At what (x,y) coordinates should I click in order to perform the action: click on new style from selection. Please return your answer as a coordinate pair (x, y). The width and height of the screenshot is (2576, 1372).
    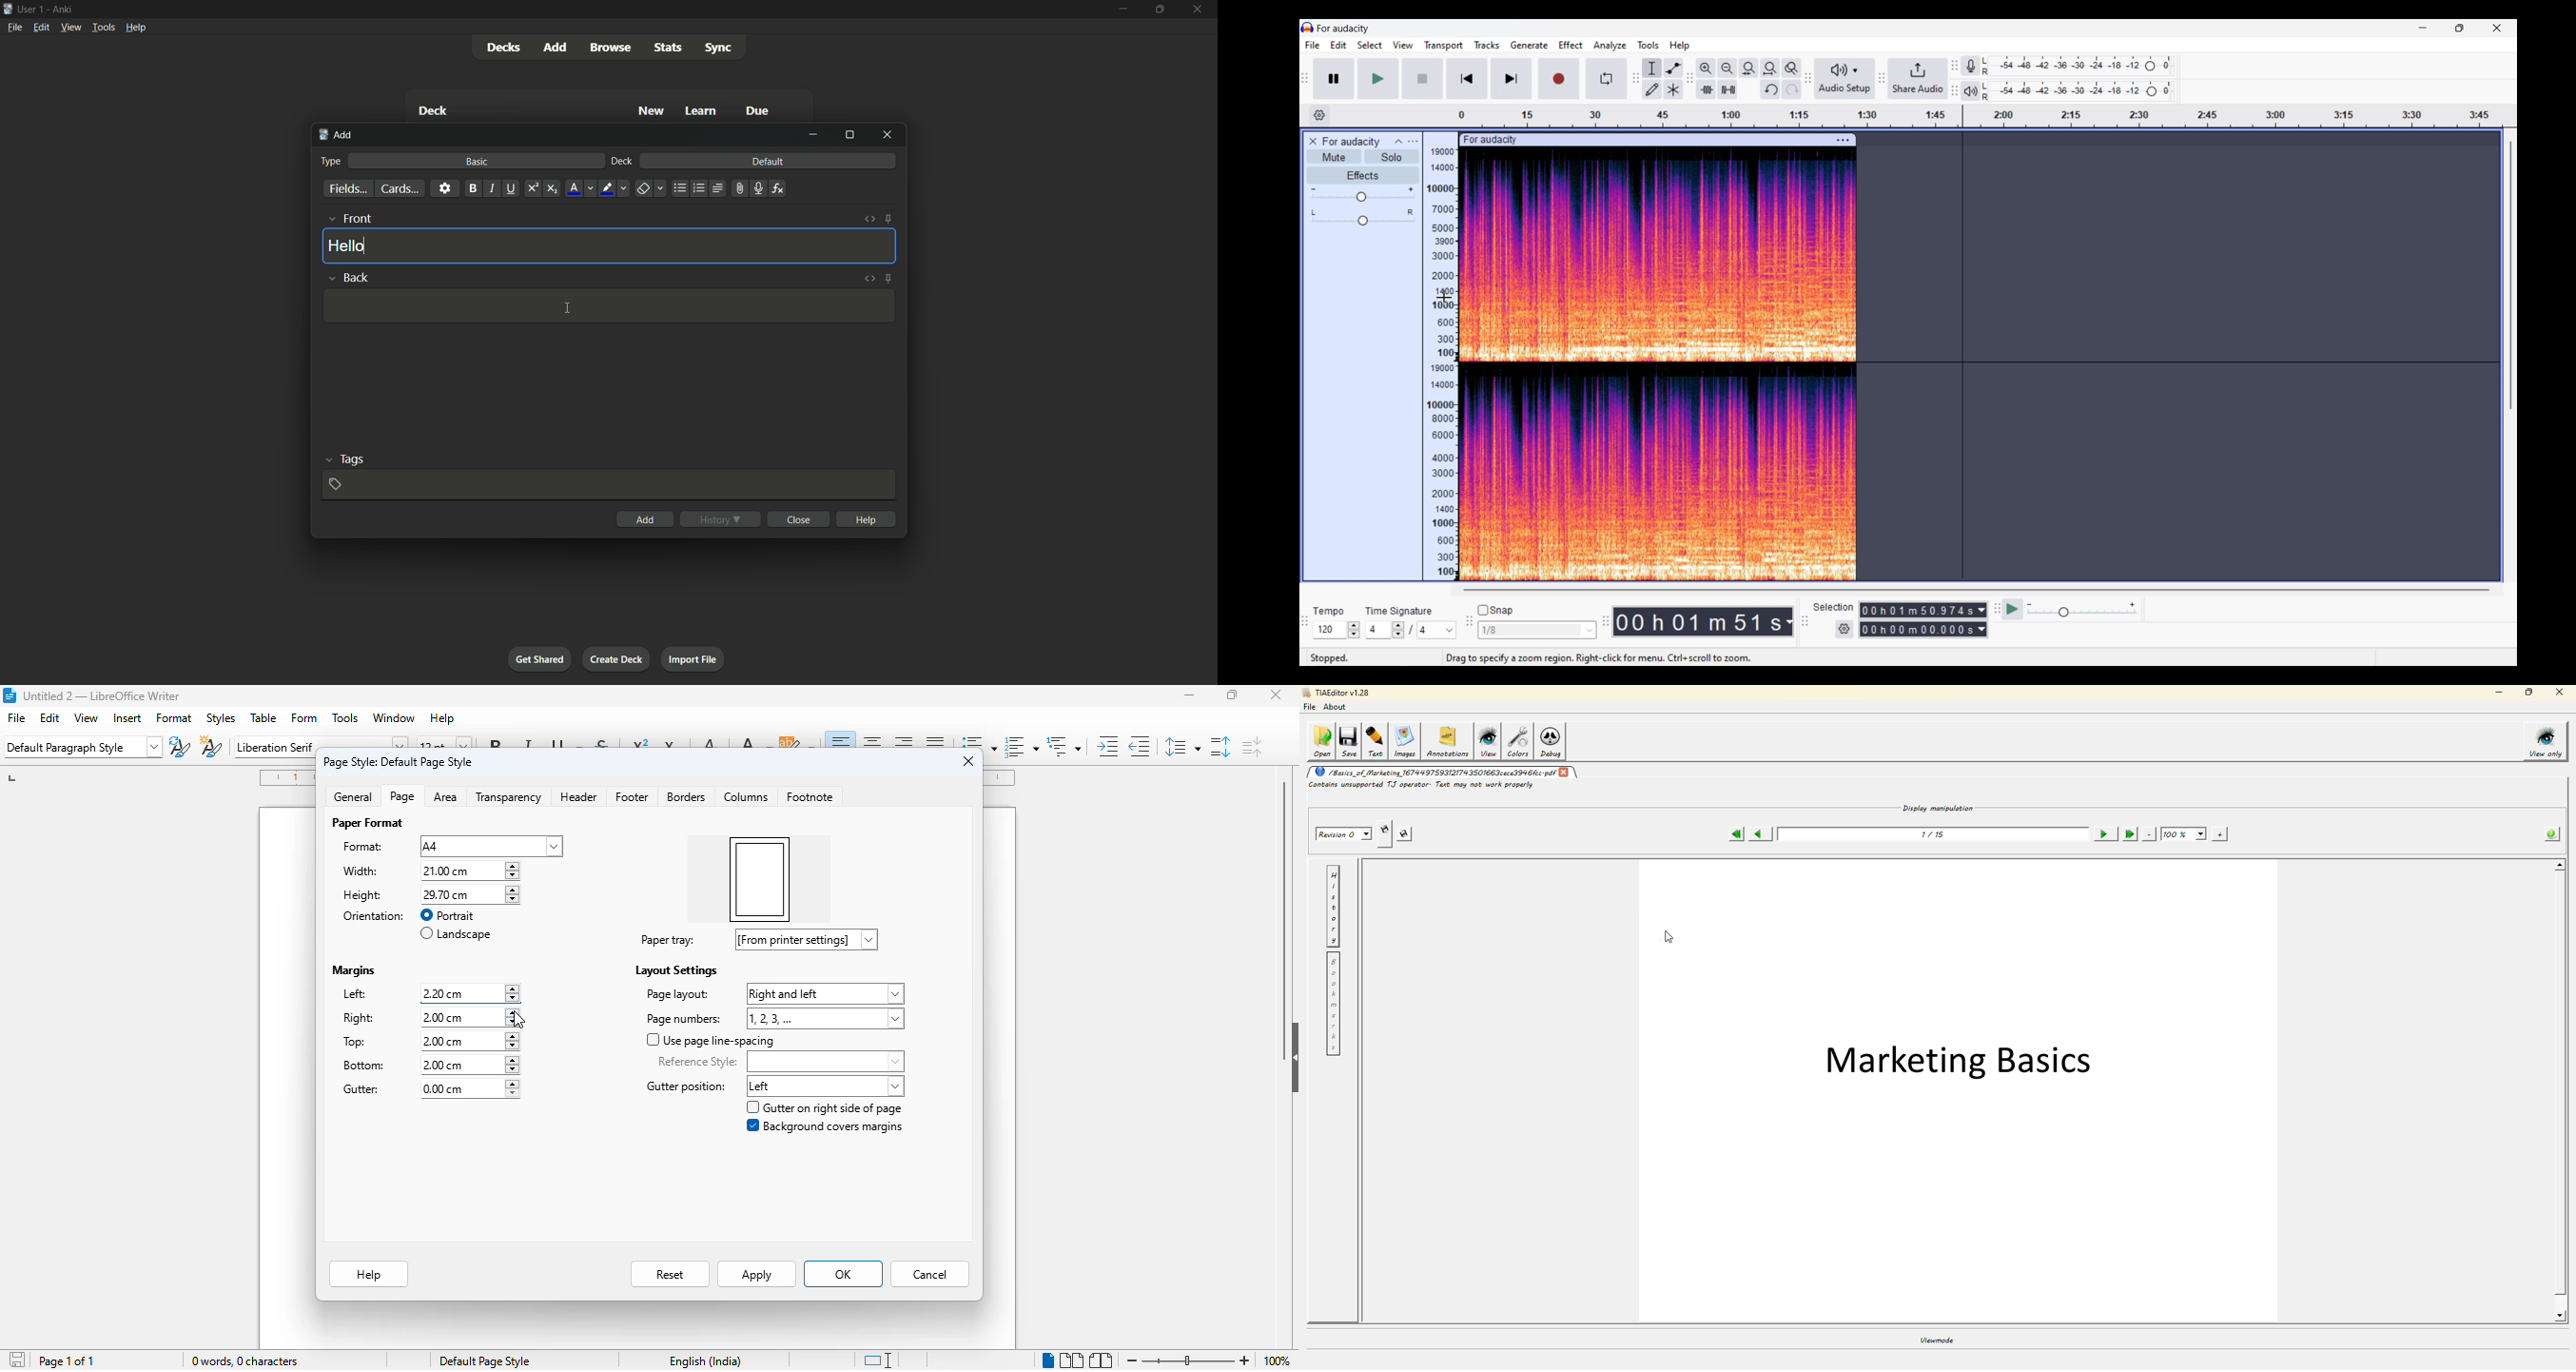
    Looking at the image, I should click on (212, 748).